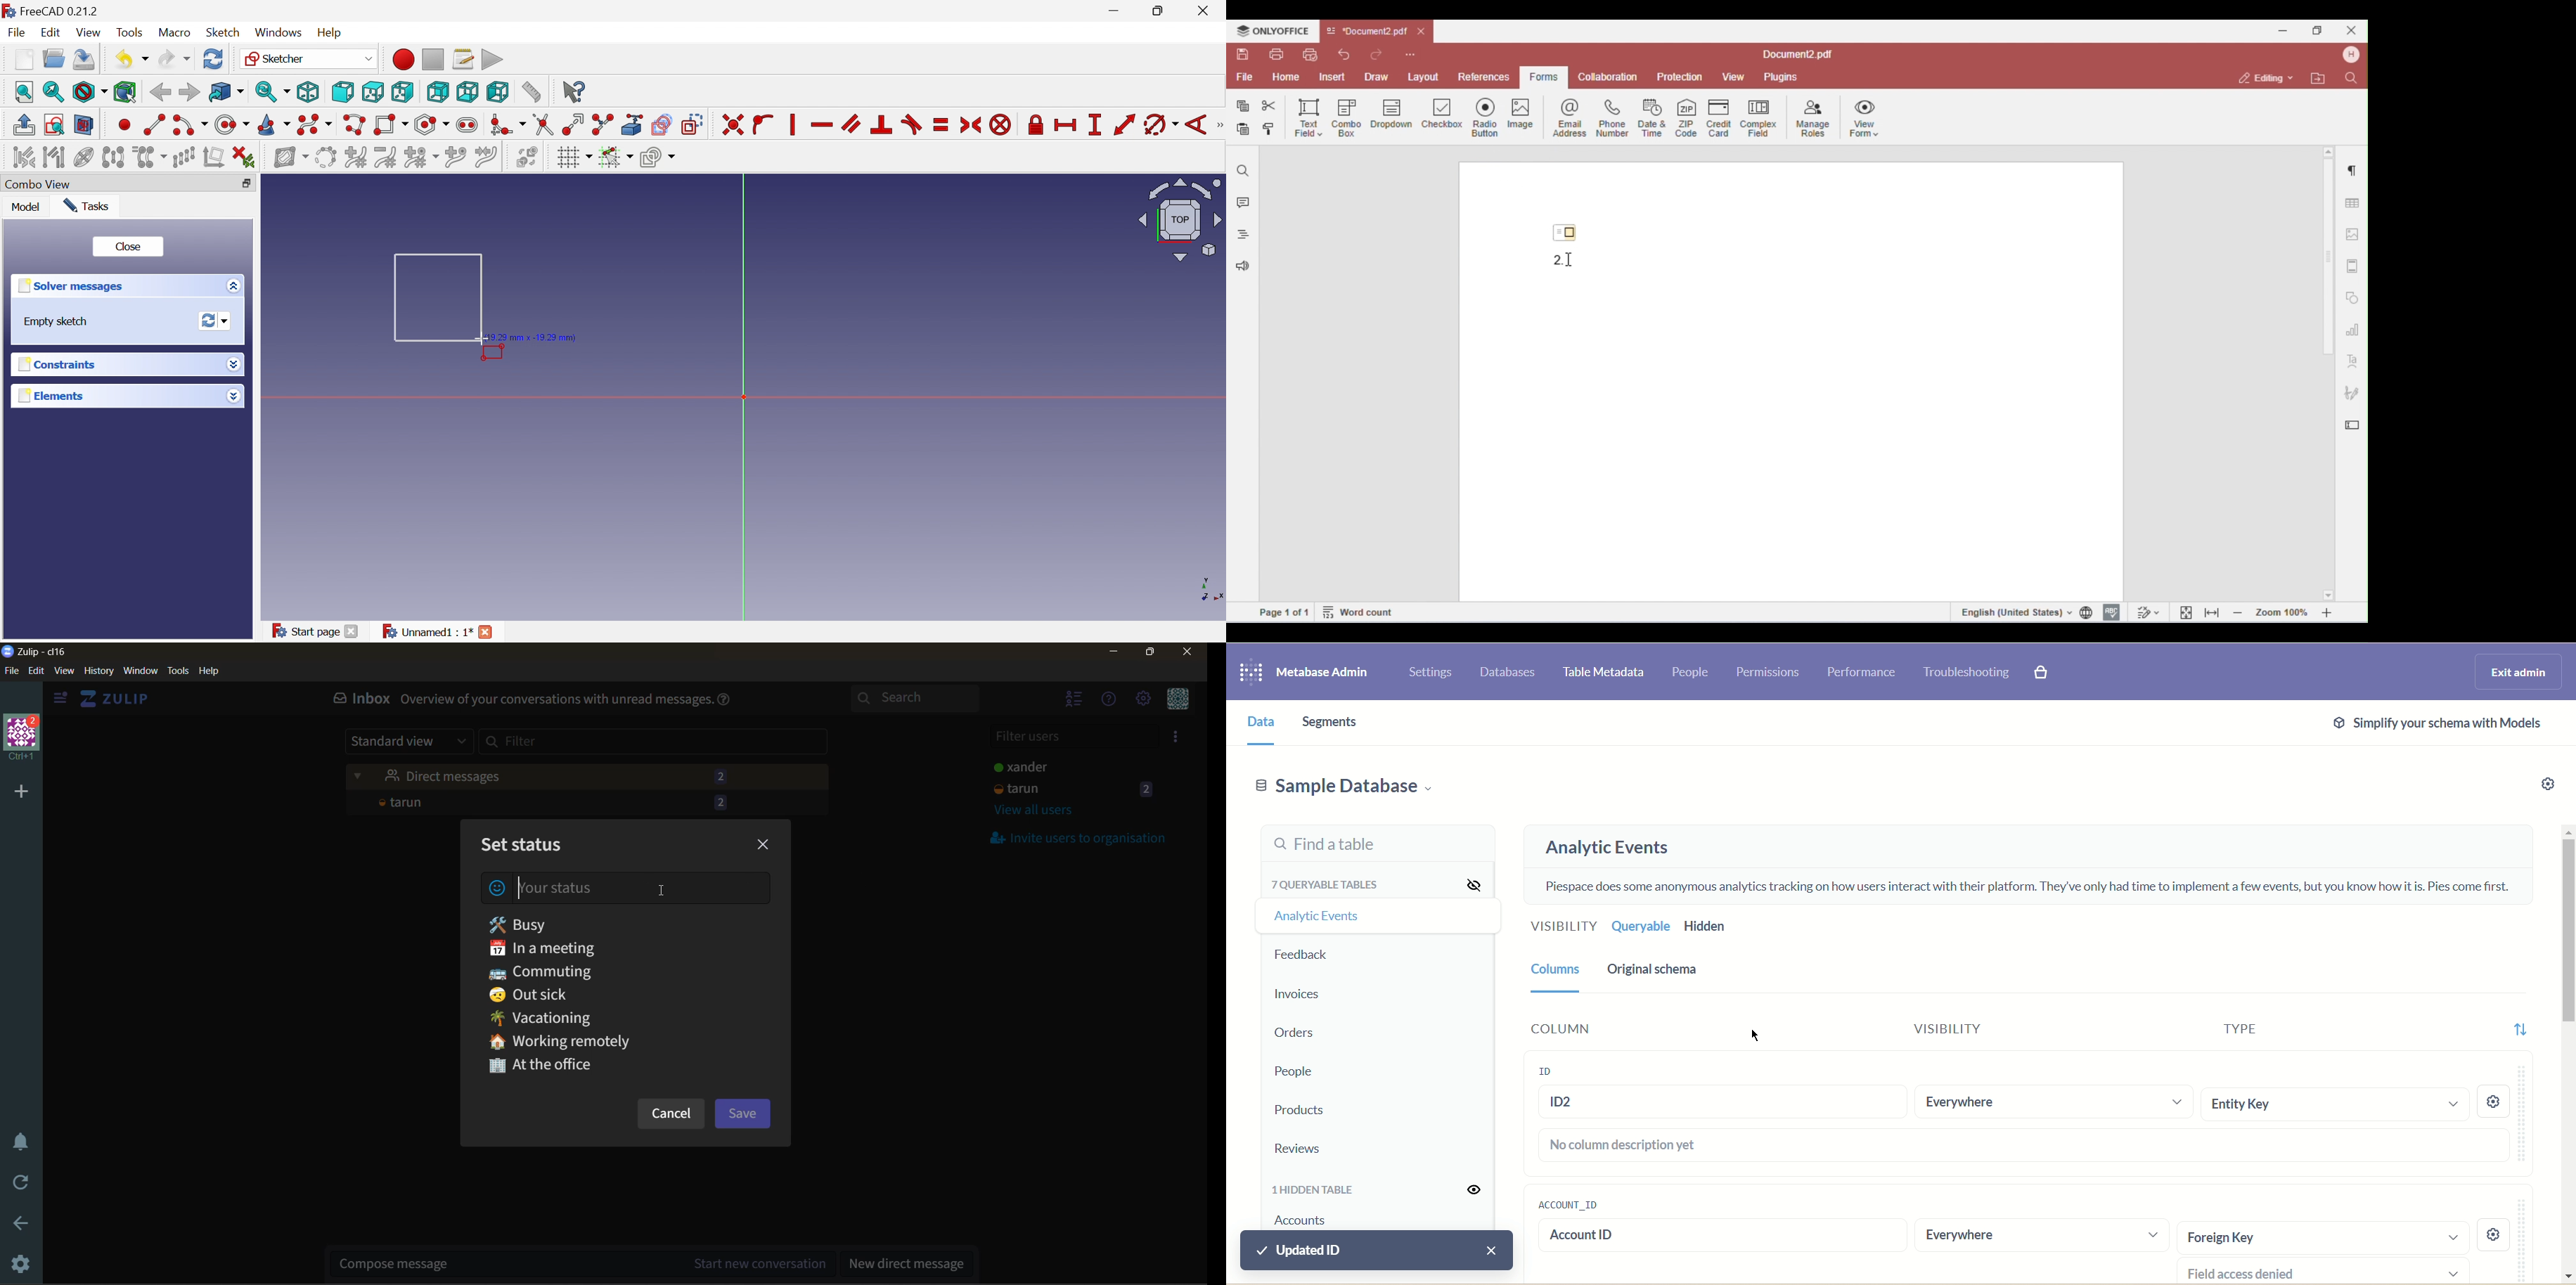  I want to click on Restore down, so click(247, 185).